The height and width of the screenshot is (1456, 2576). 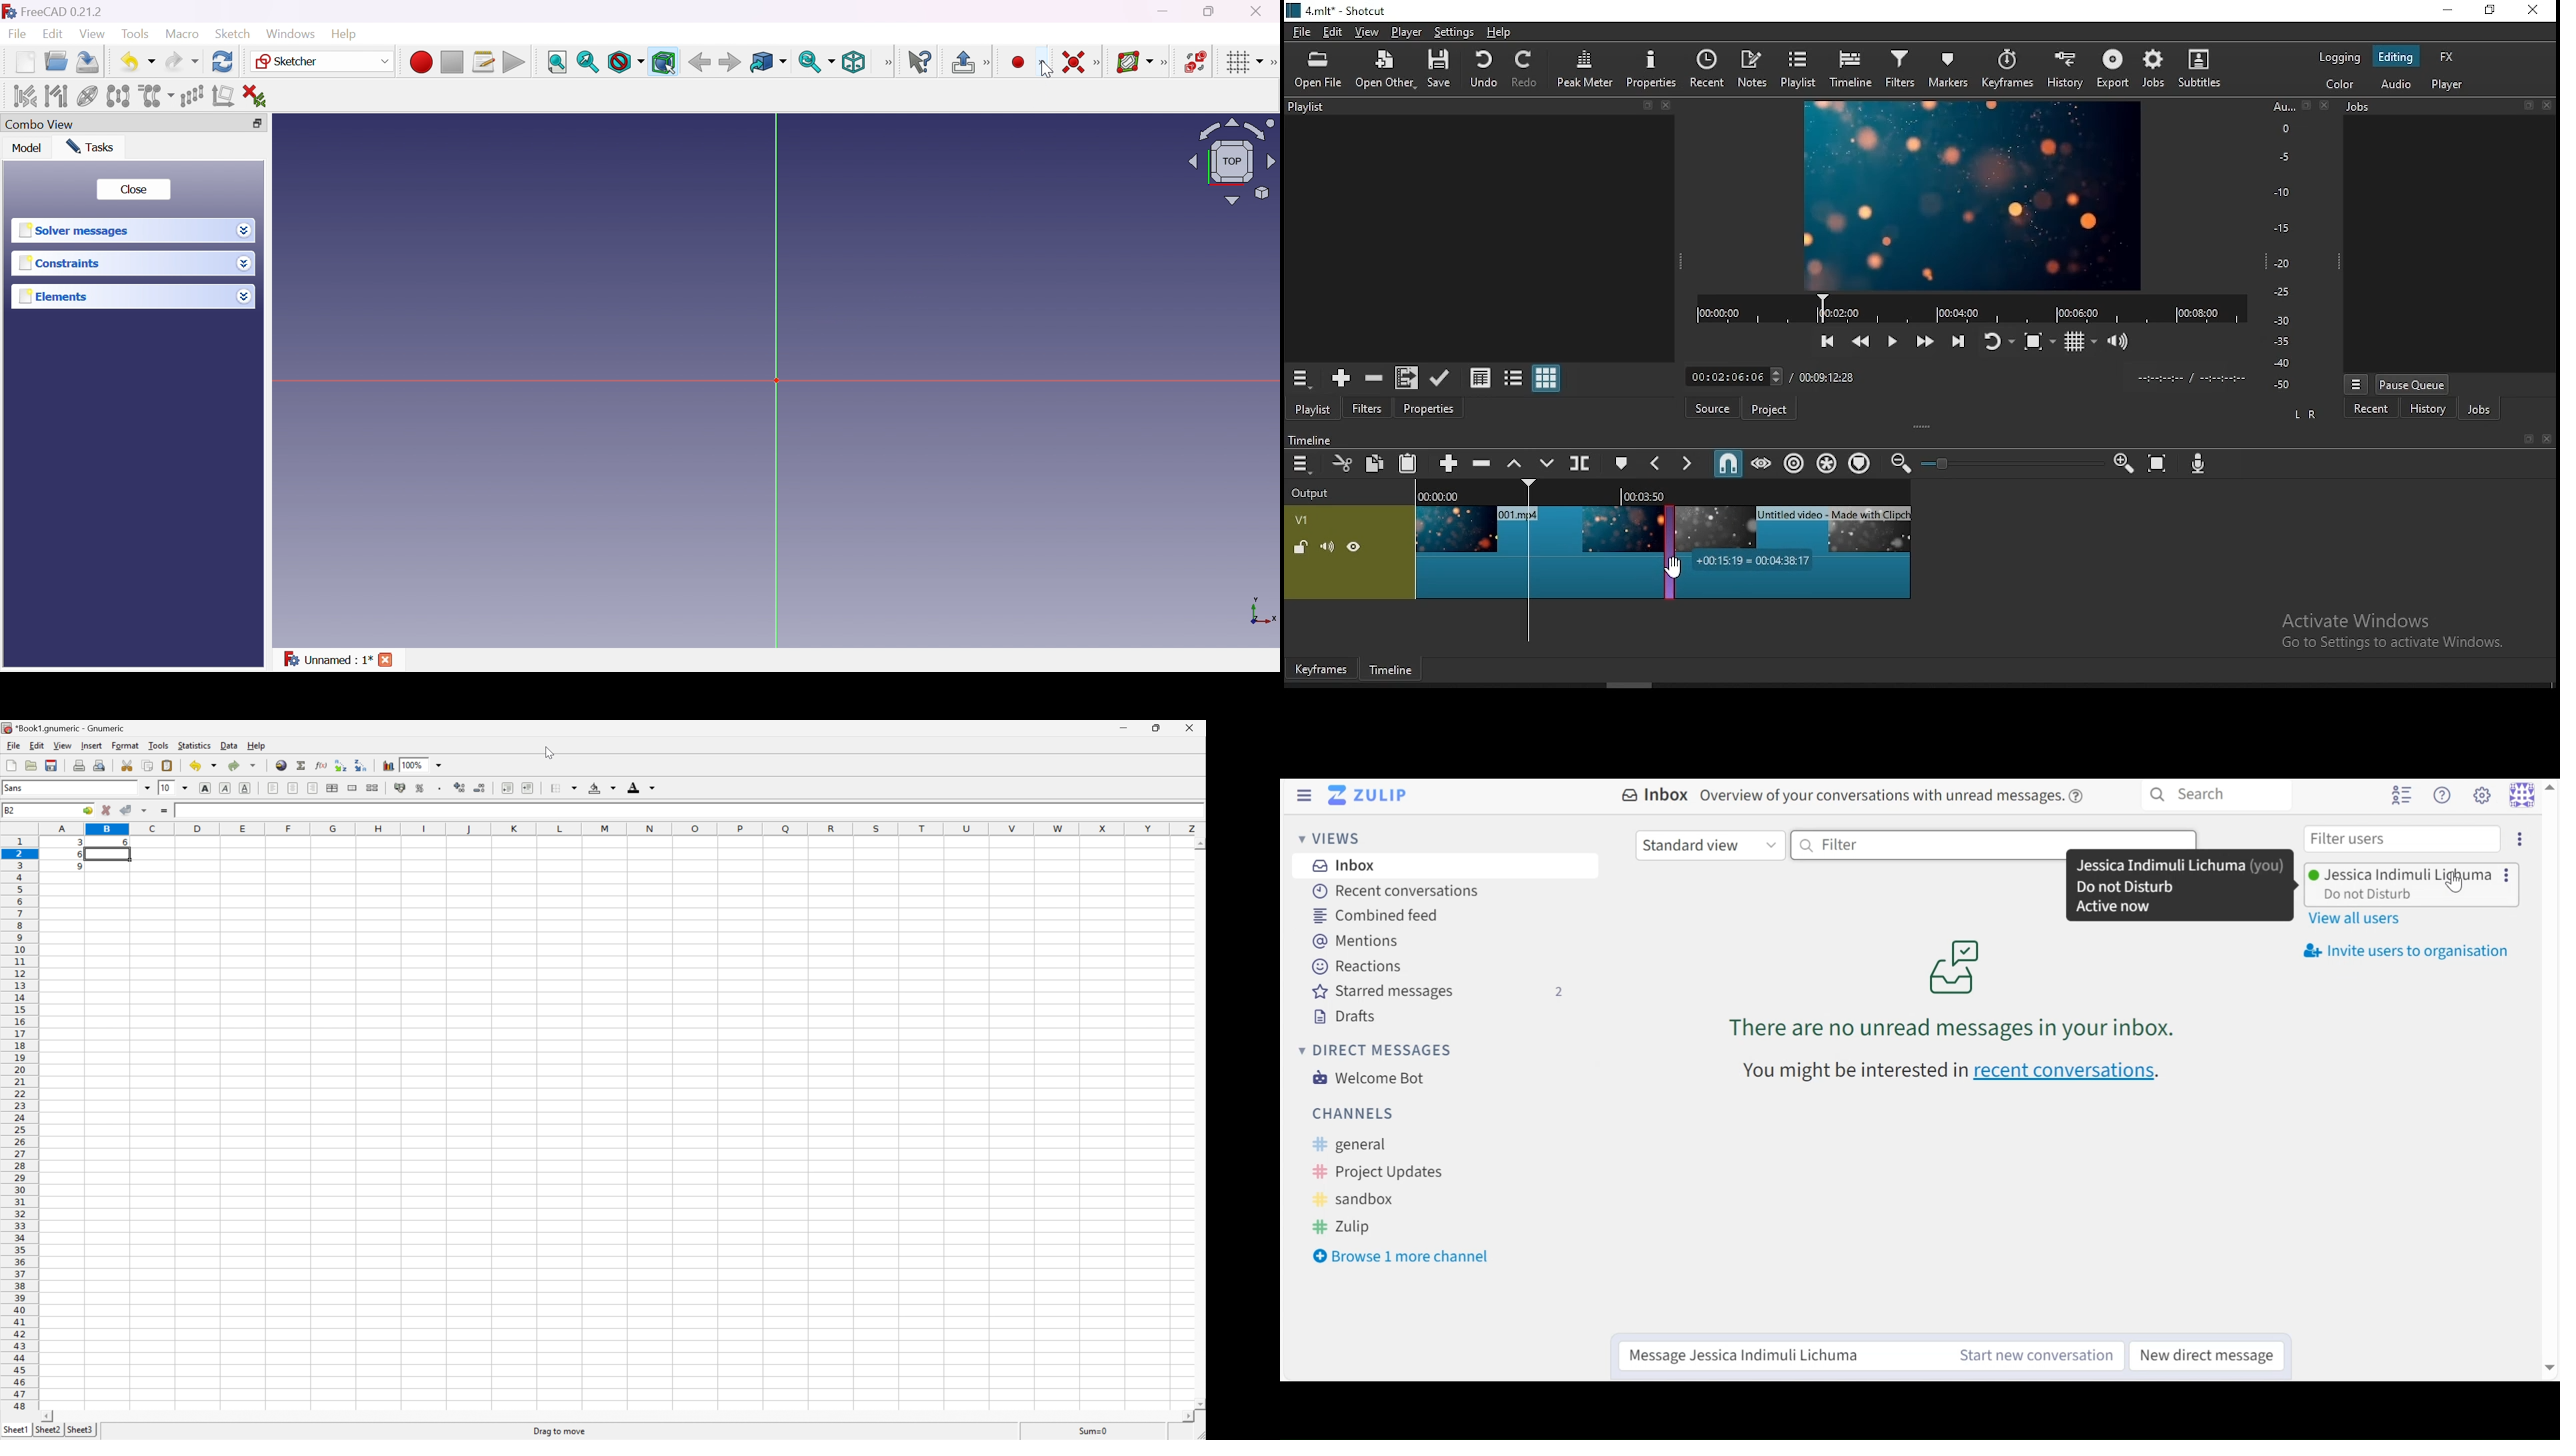 What do you see at coordinates (1993, 843) in the screenshot?
I see `Filter by text` at bounding box center [1993, 843].